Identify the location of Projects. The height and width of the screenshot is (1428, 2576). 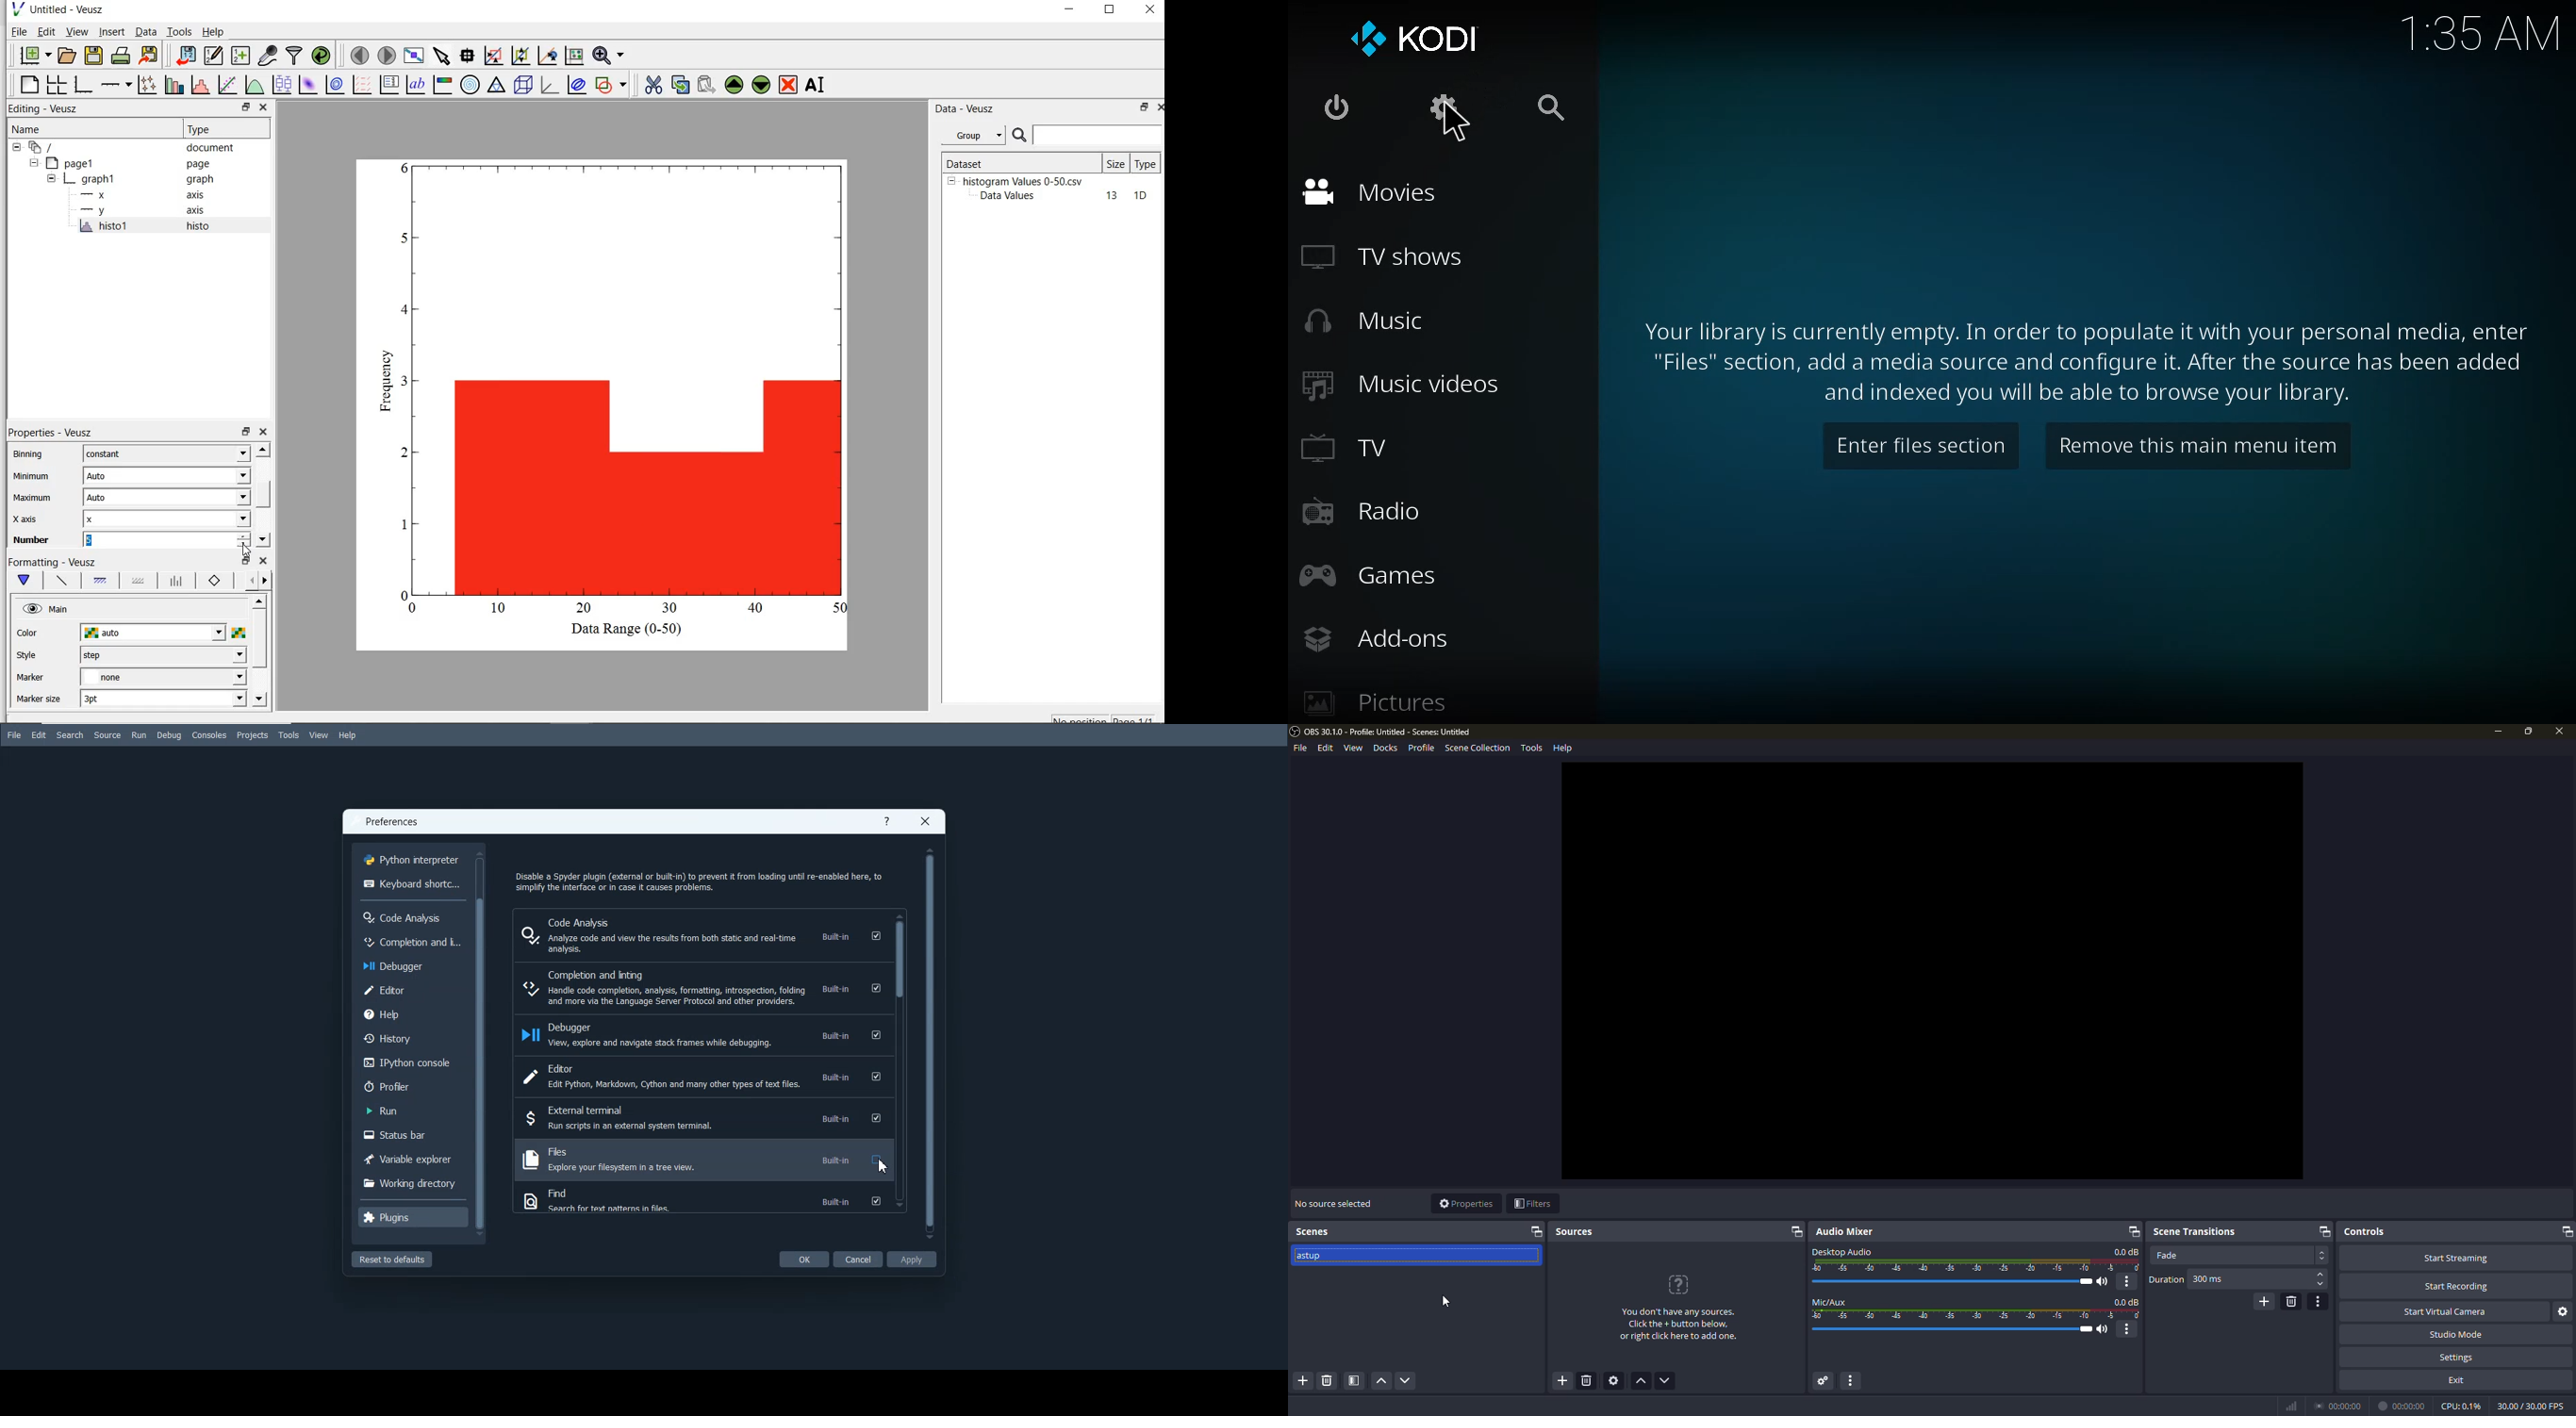
(252, 735).